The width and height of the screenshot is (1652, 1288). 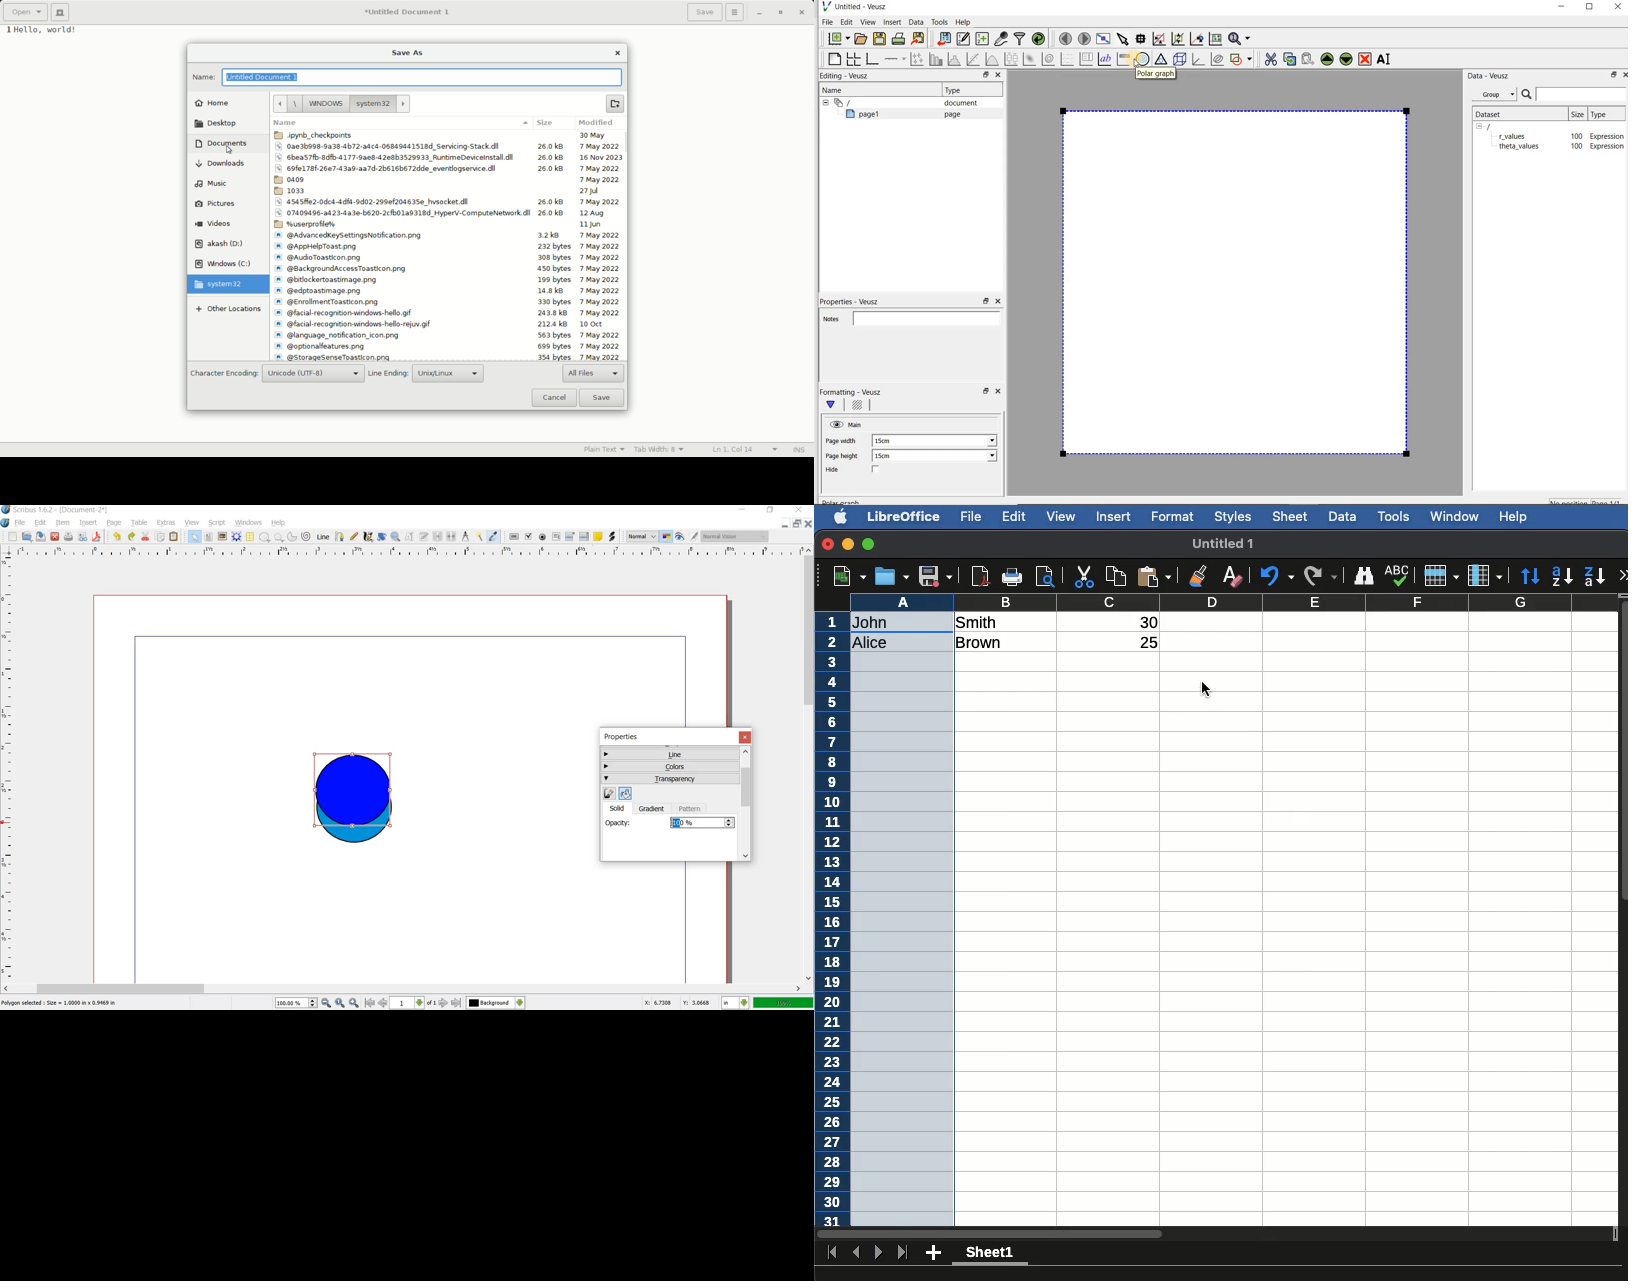 I want to click on go to first or previous page, so click(x=376, y=1004).